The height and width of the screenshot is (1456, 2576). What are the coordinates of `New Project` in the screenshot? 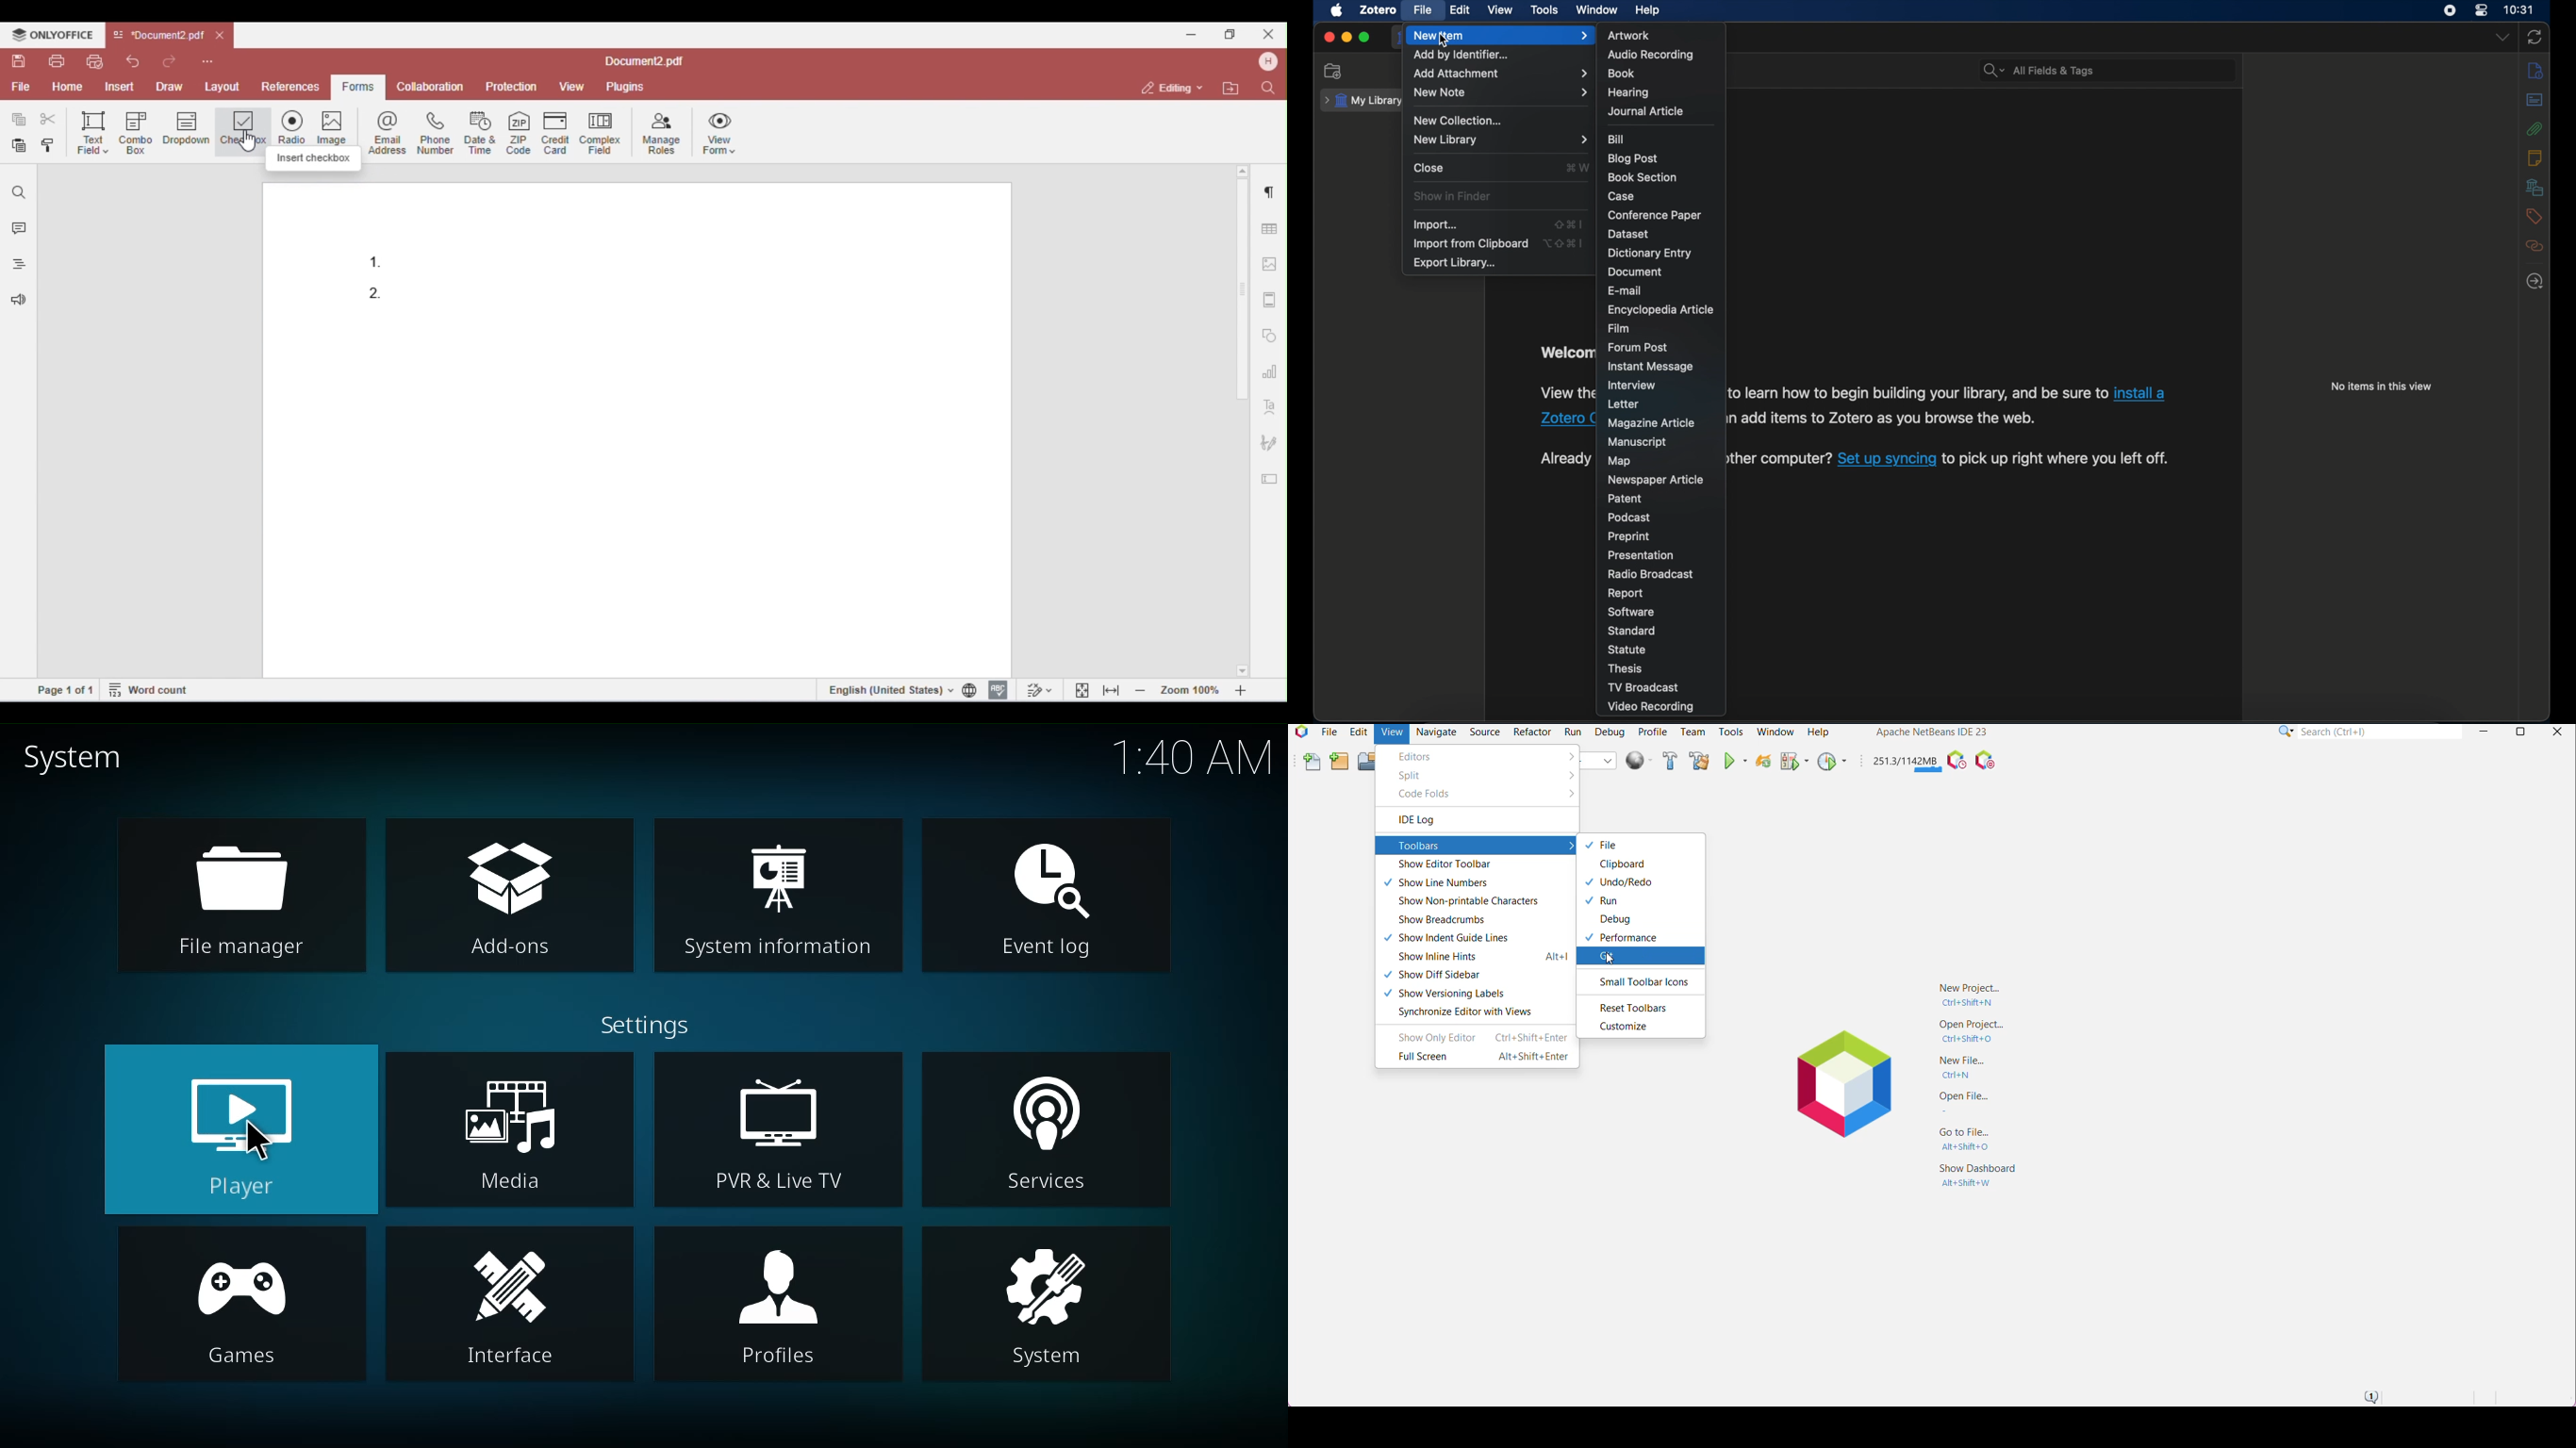 It's located at (1338, 762).